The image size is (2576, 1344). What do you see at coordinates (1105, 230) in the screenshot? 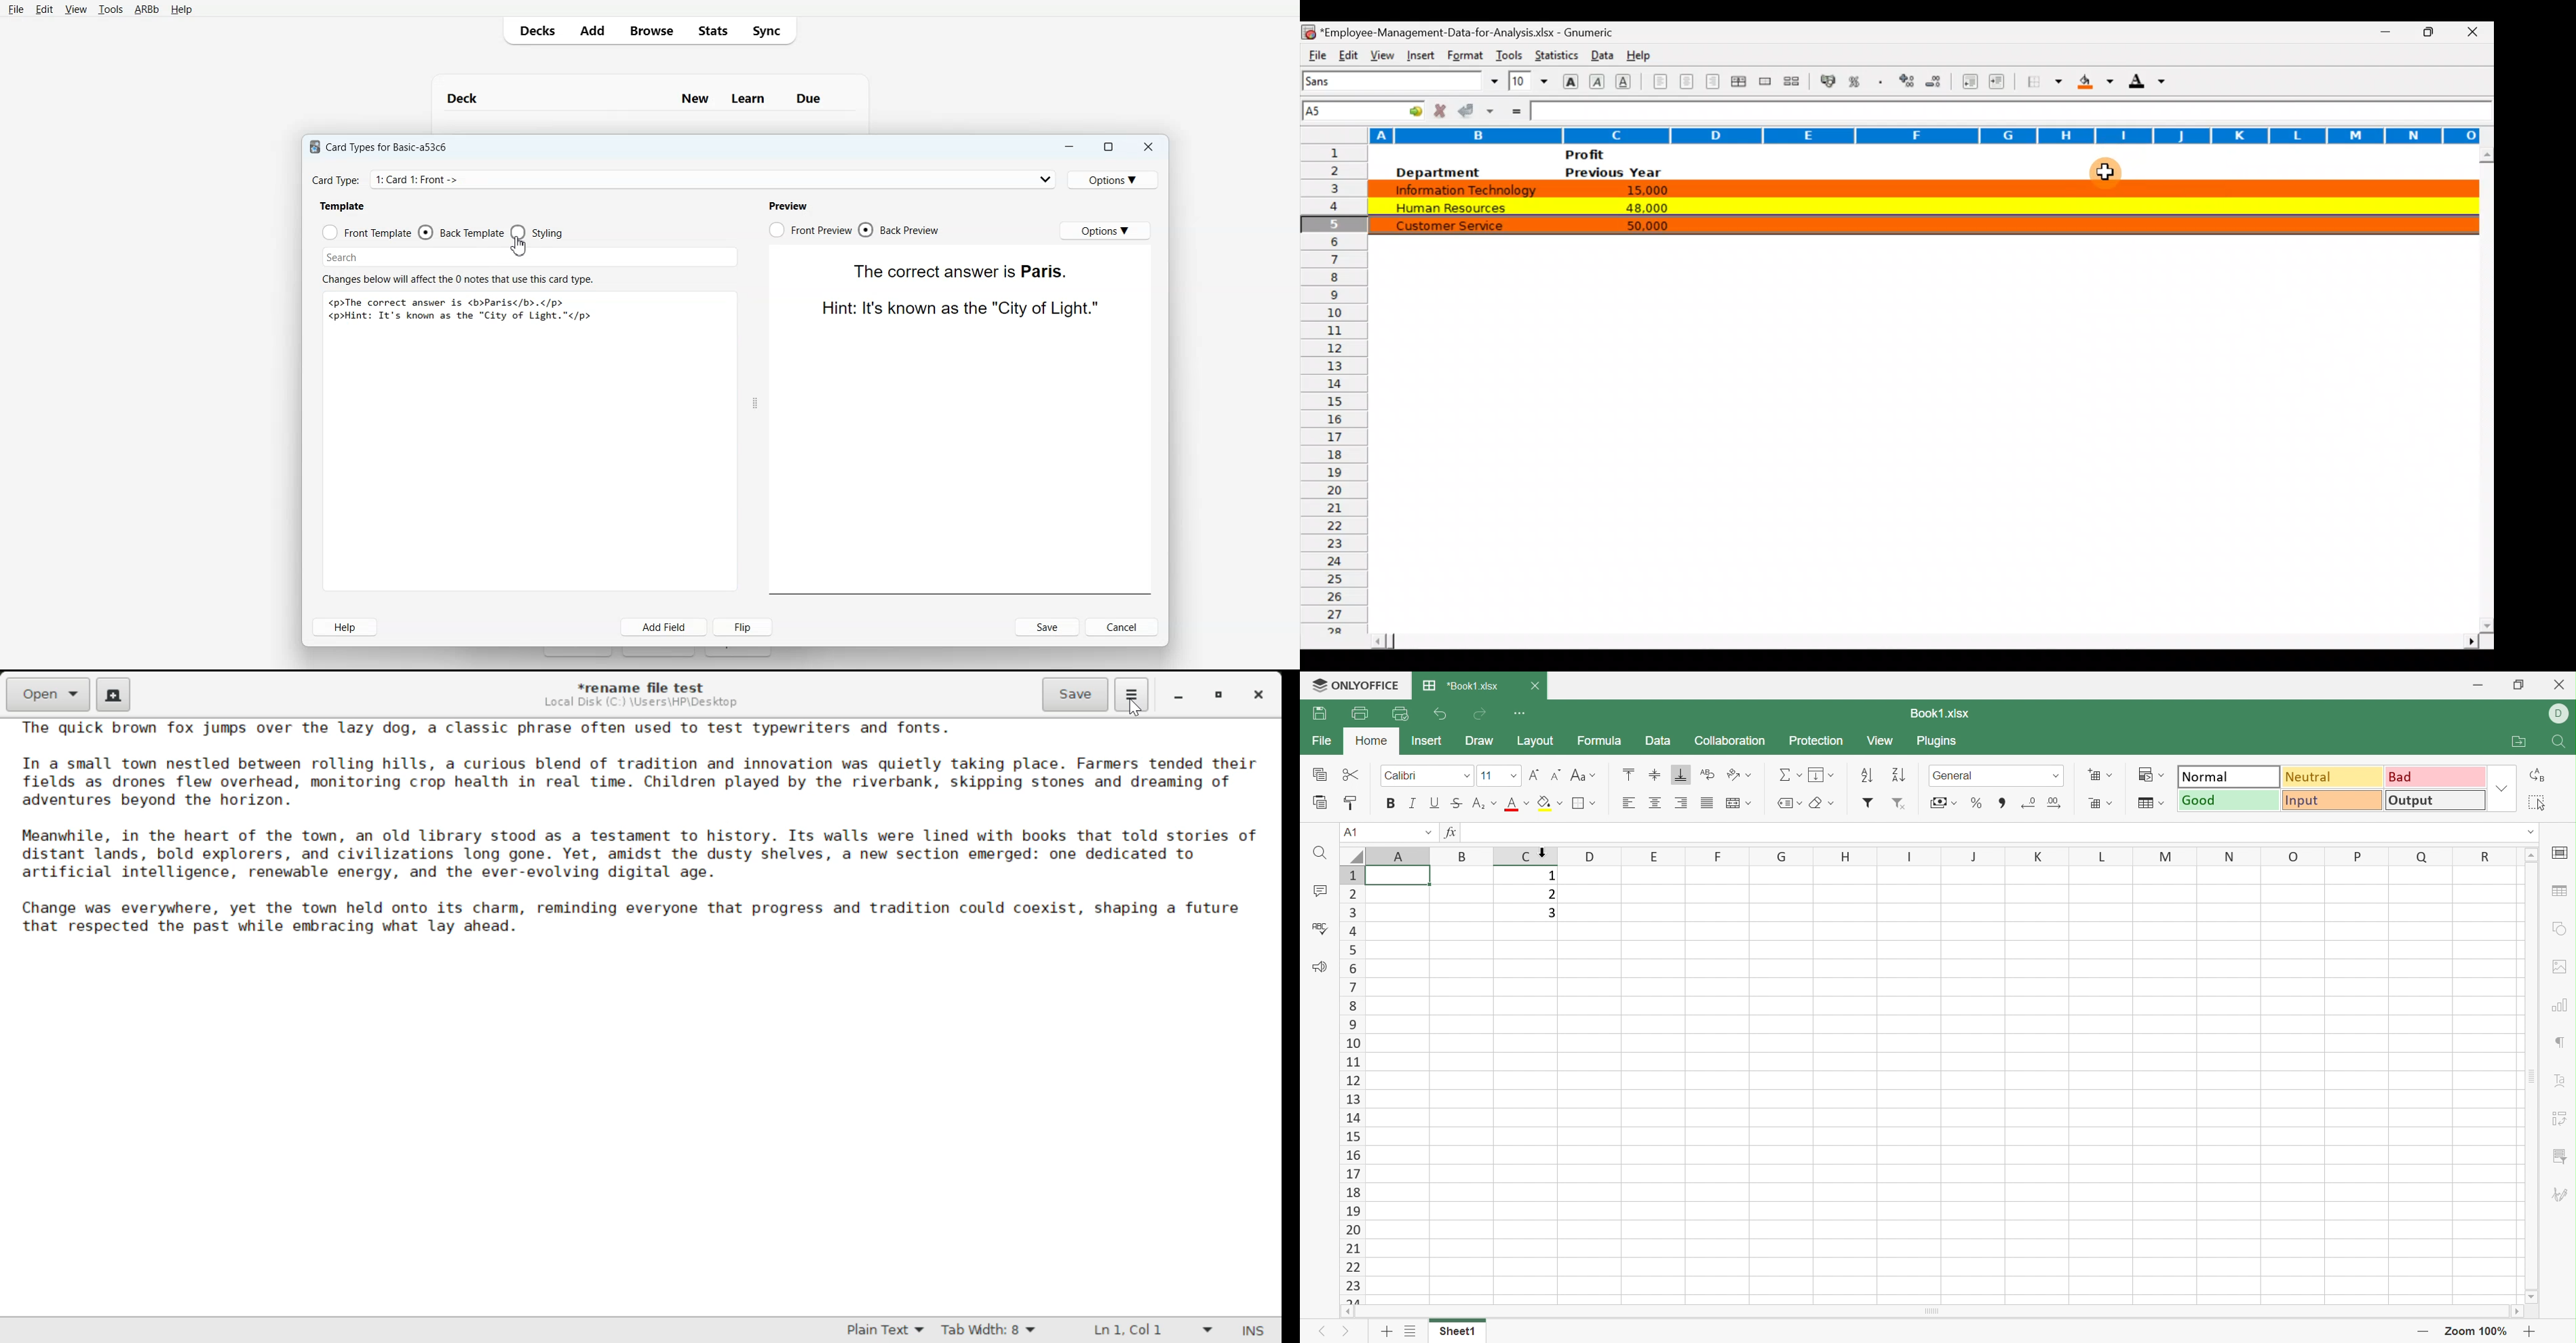
I see `Options` at bounding box center [1105, 230].